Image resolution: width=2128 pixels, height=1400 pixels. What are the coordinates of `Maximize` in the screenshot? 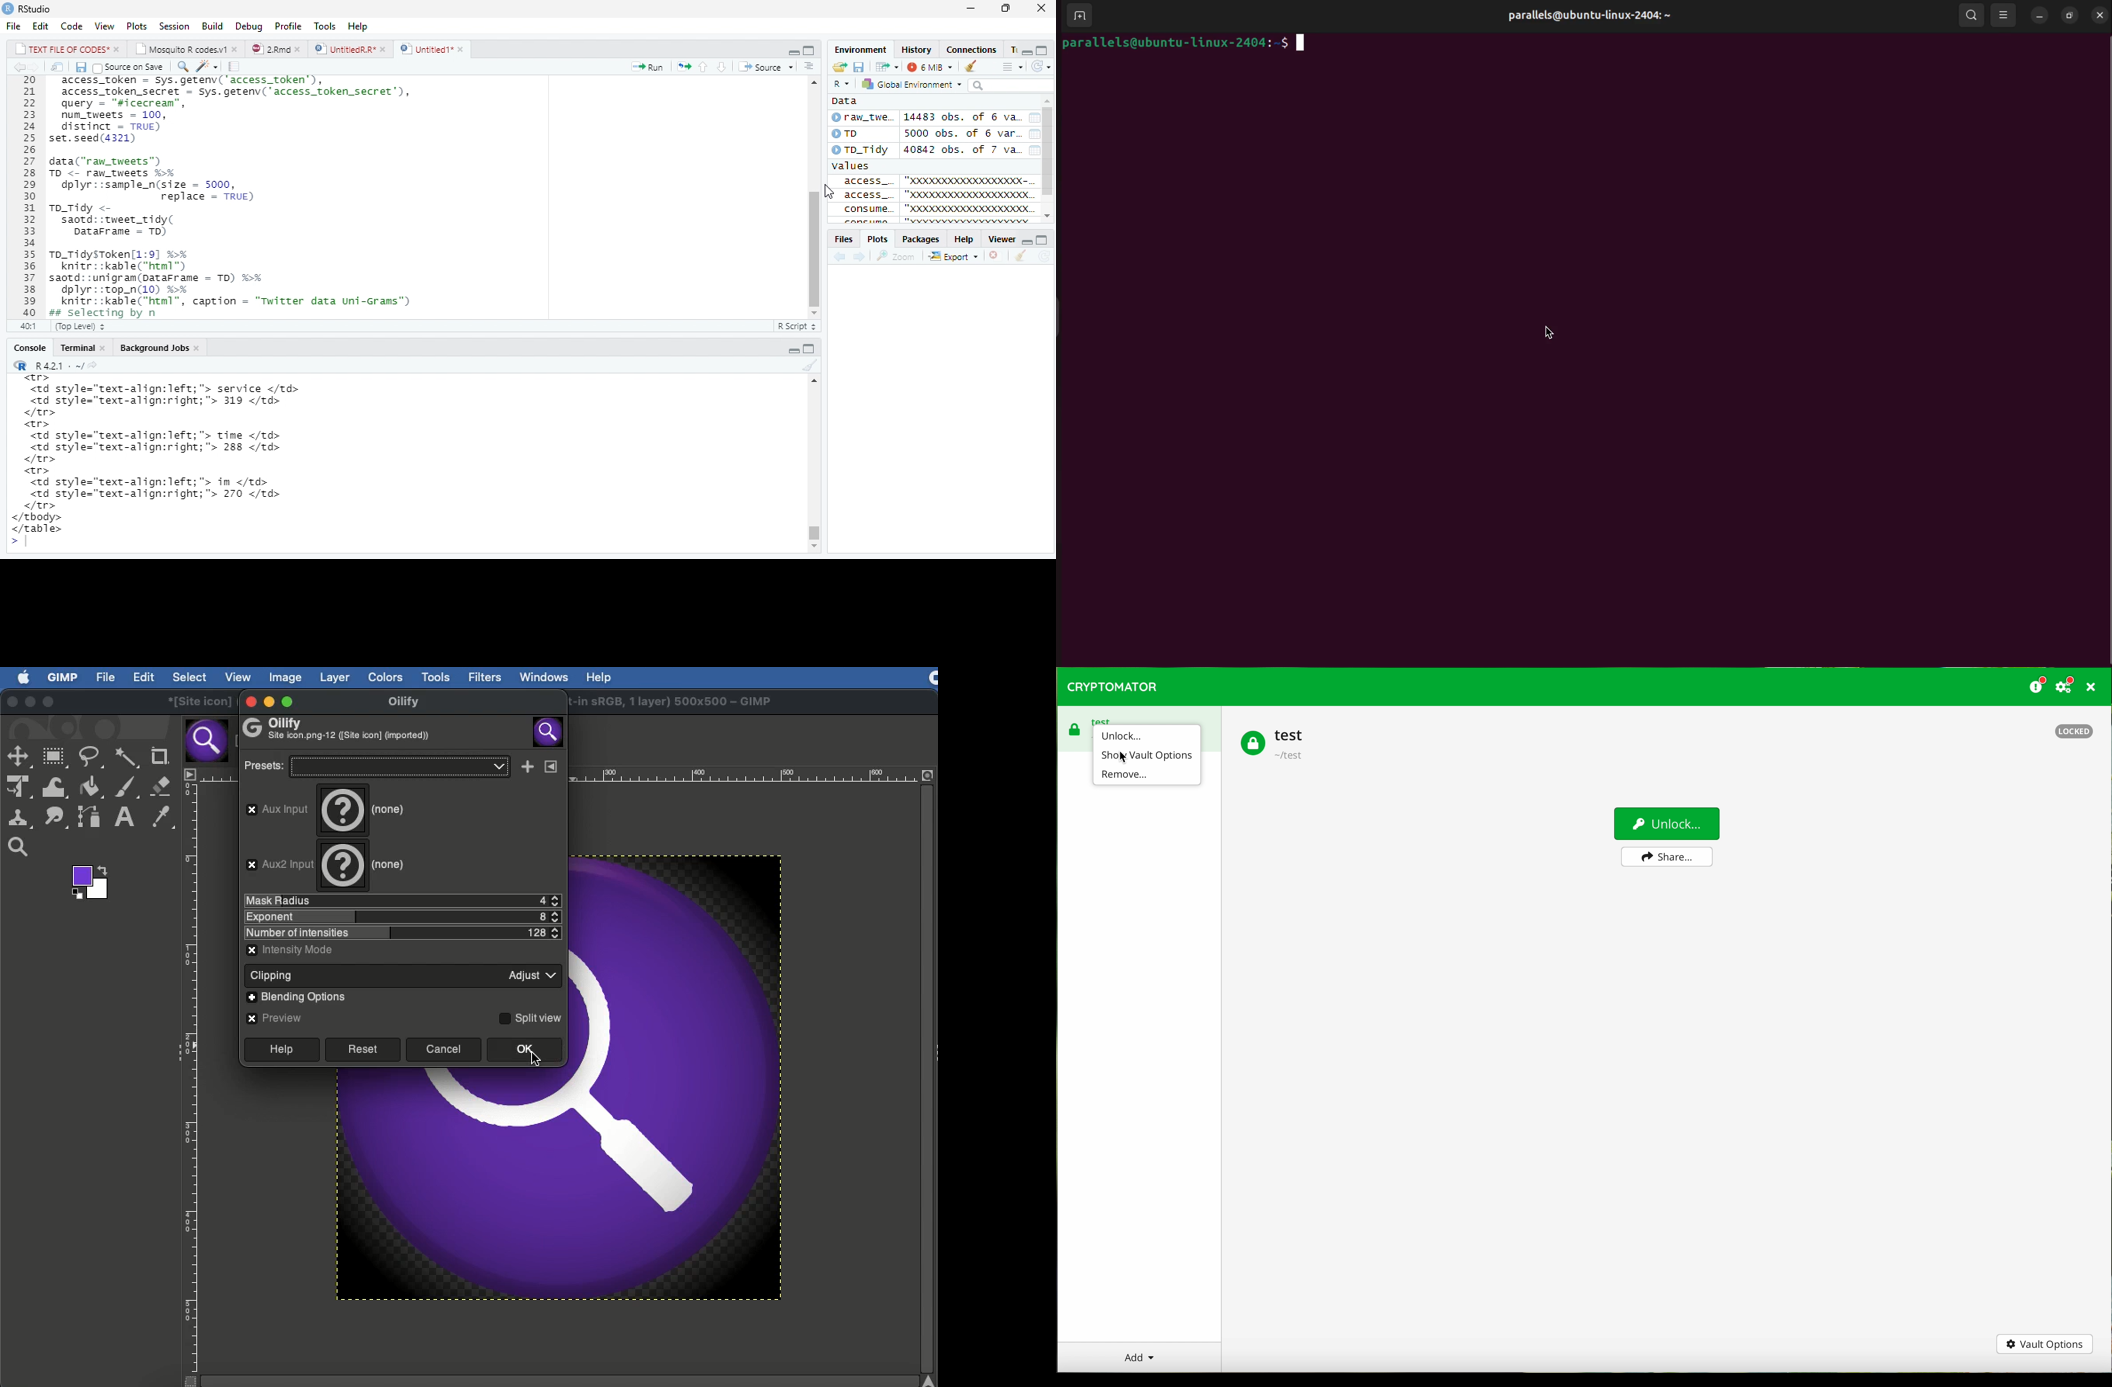 It's located at (286, 702).